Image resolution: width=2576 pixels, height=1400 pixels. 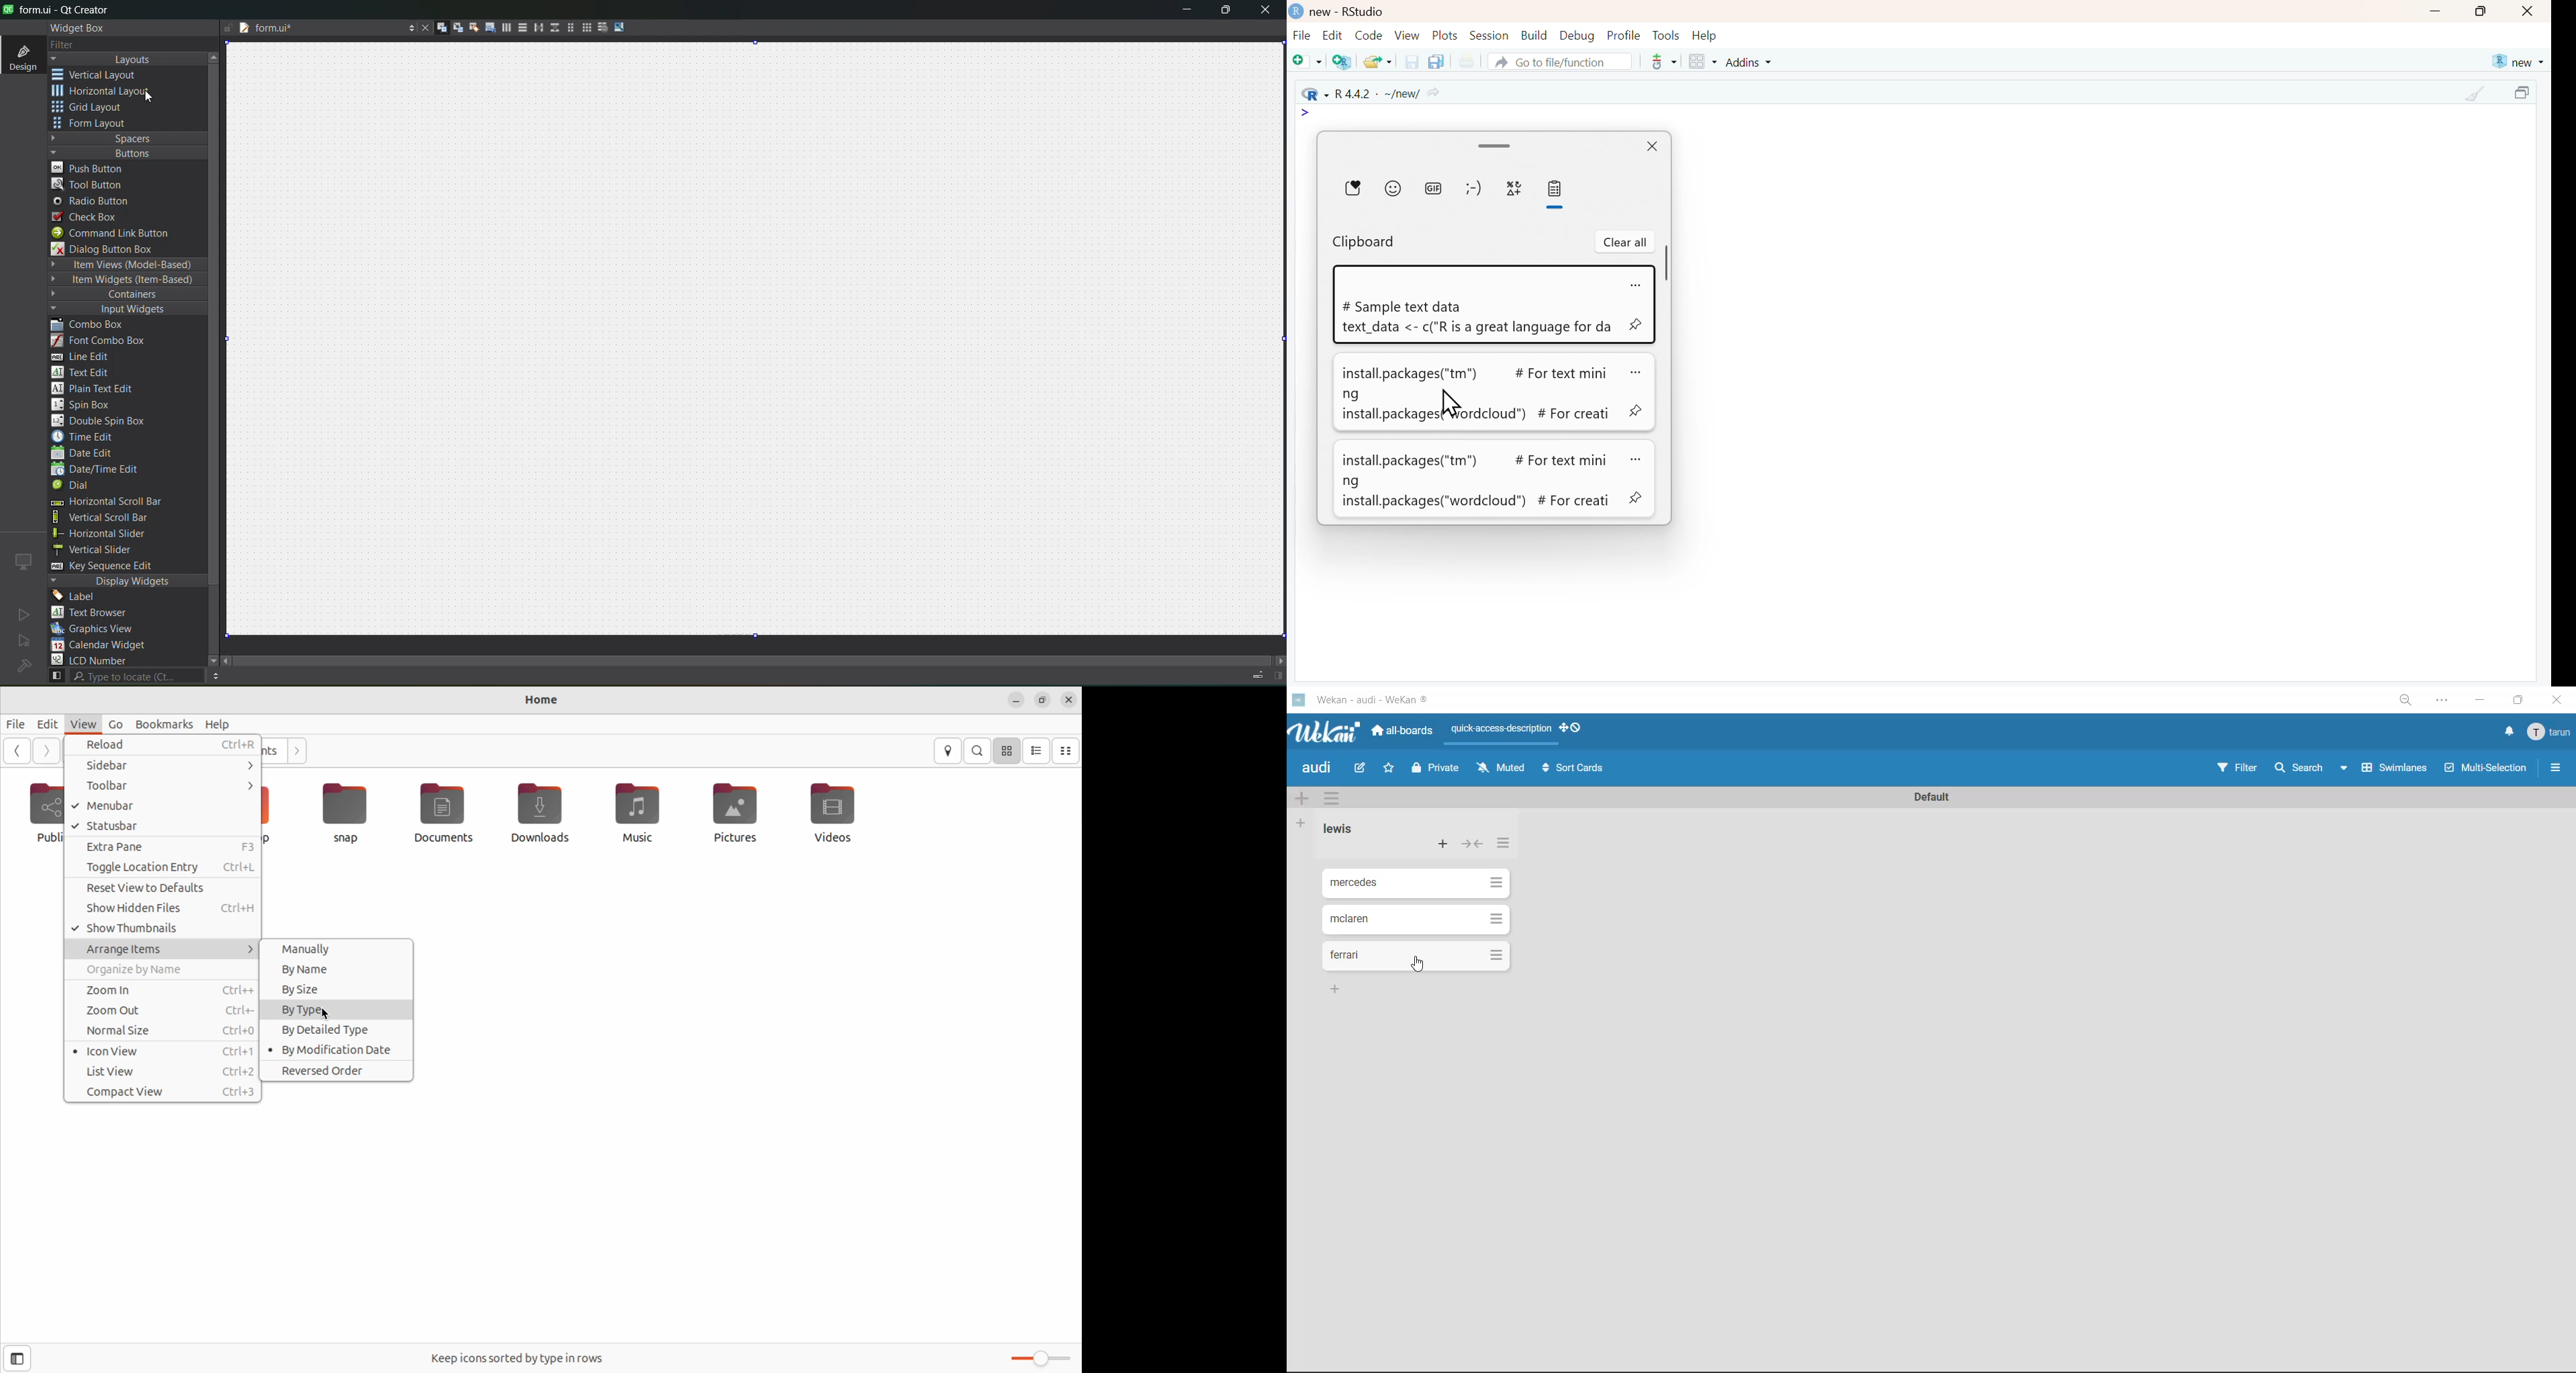 What do you see at coordinates (1416, 957) in the screenshot?
I see `cards` at bounding box center [1416, 957].